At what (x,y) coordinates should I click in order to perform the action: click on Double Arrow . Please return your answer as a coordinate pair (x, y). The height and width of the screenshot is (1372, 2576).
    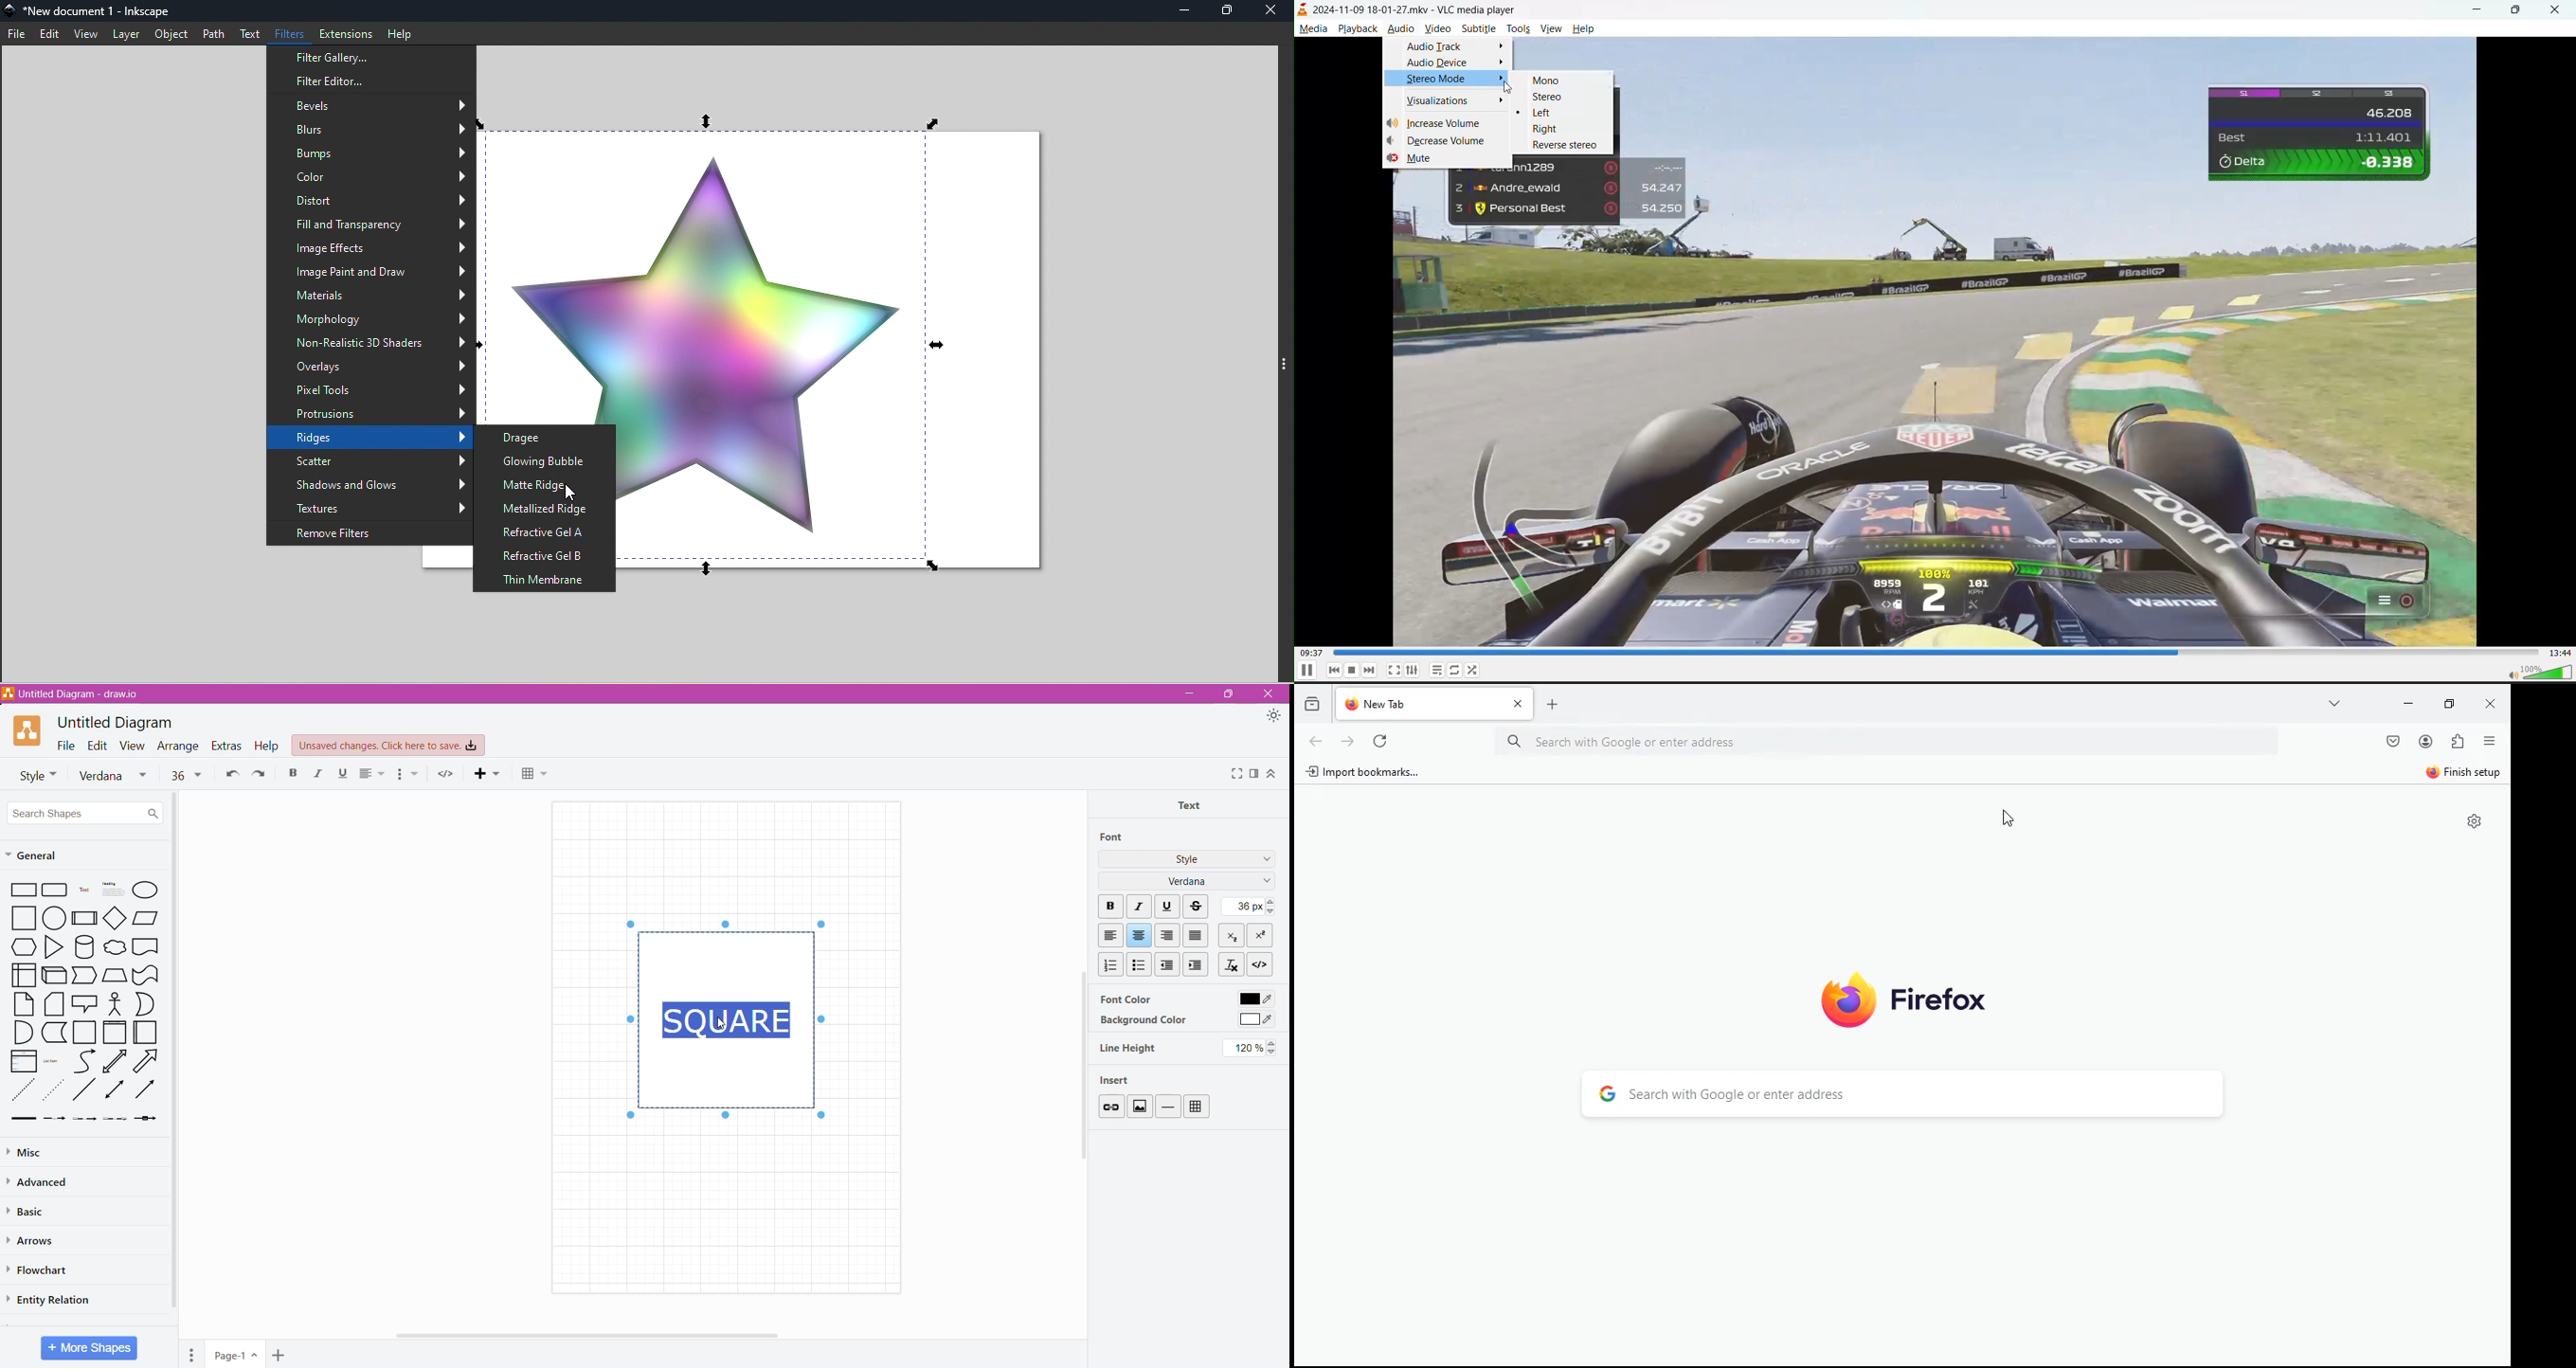
    Looking at the image, I should click on (115, 1091).